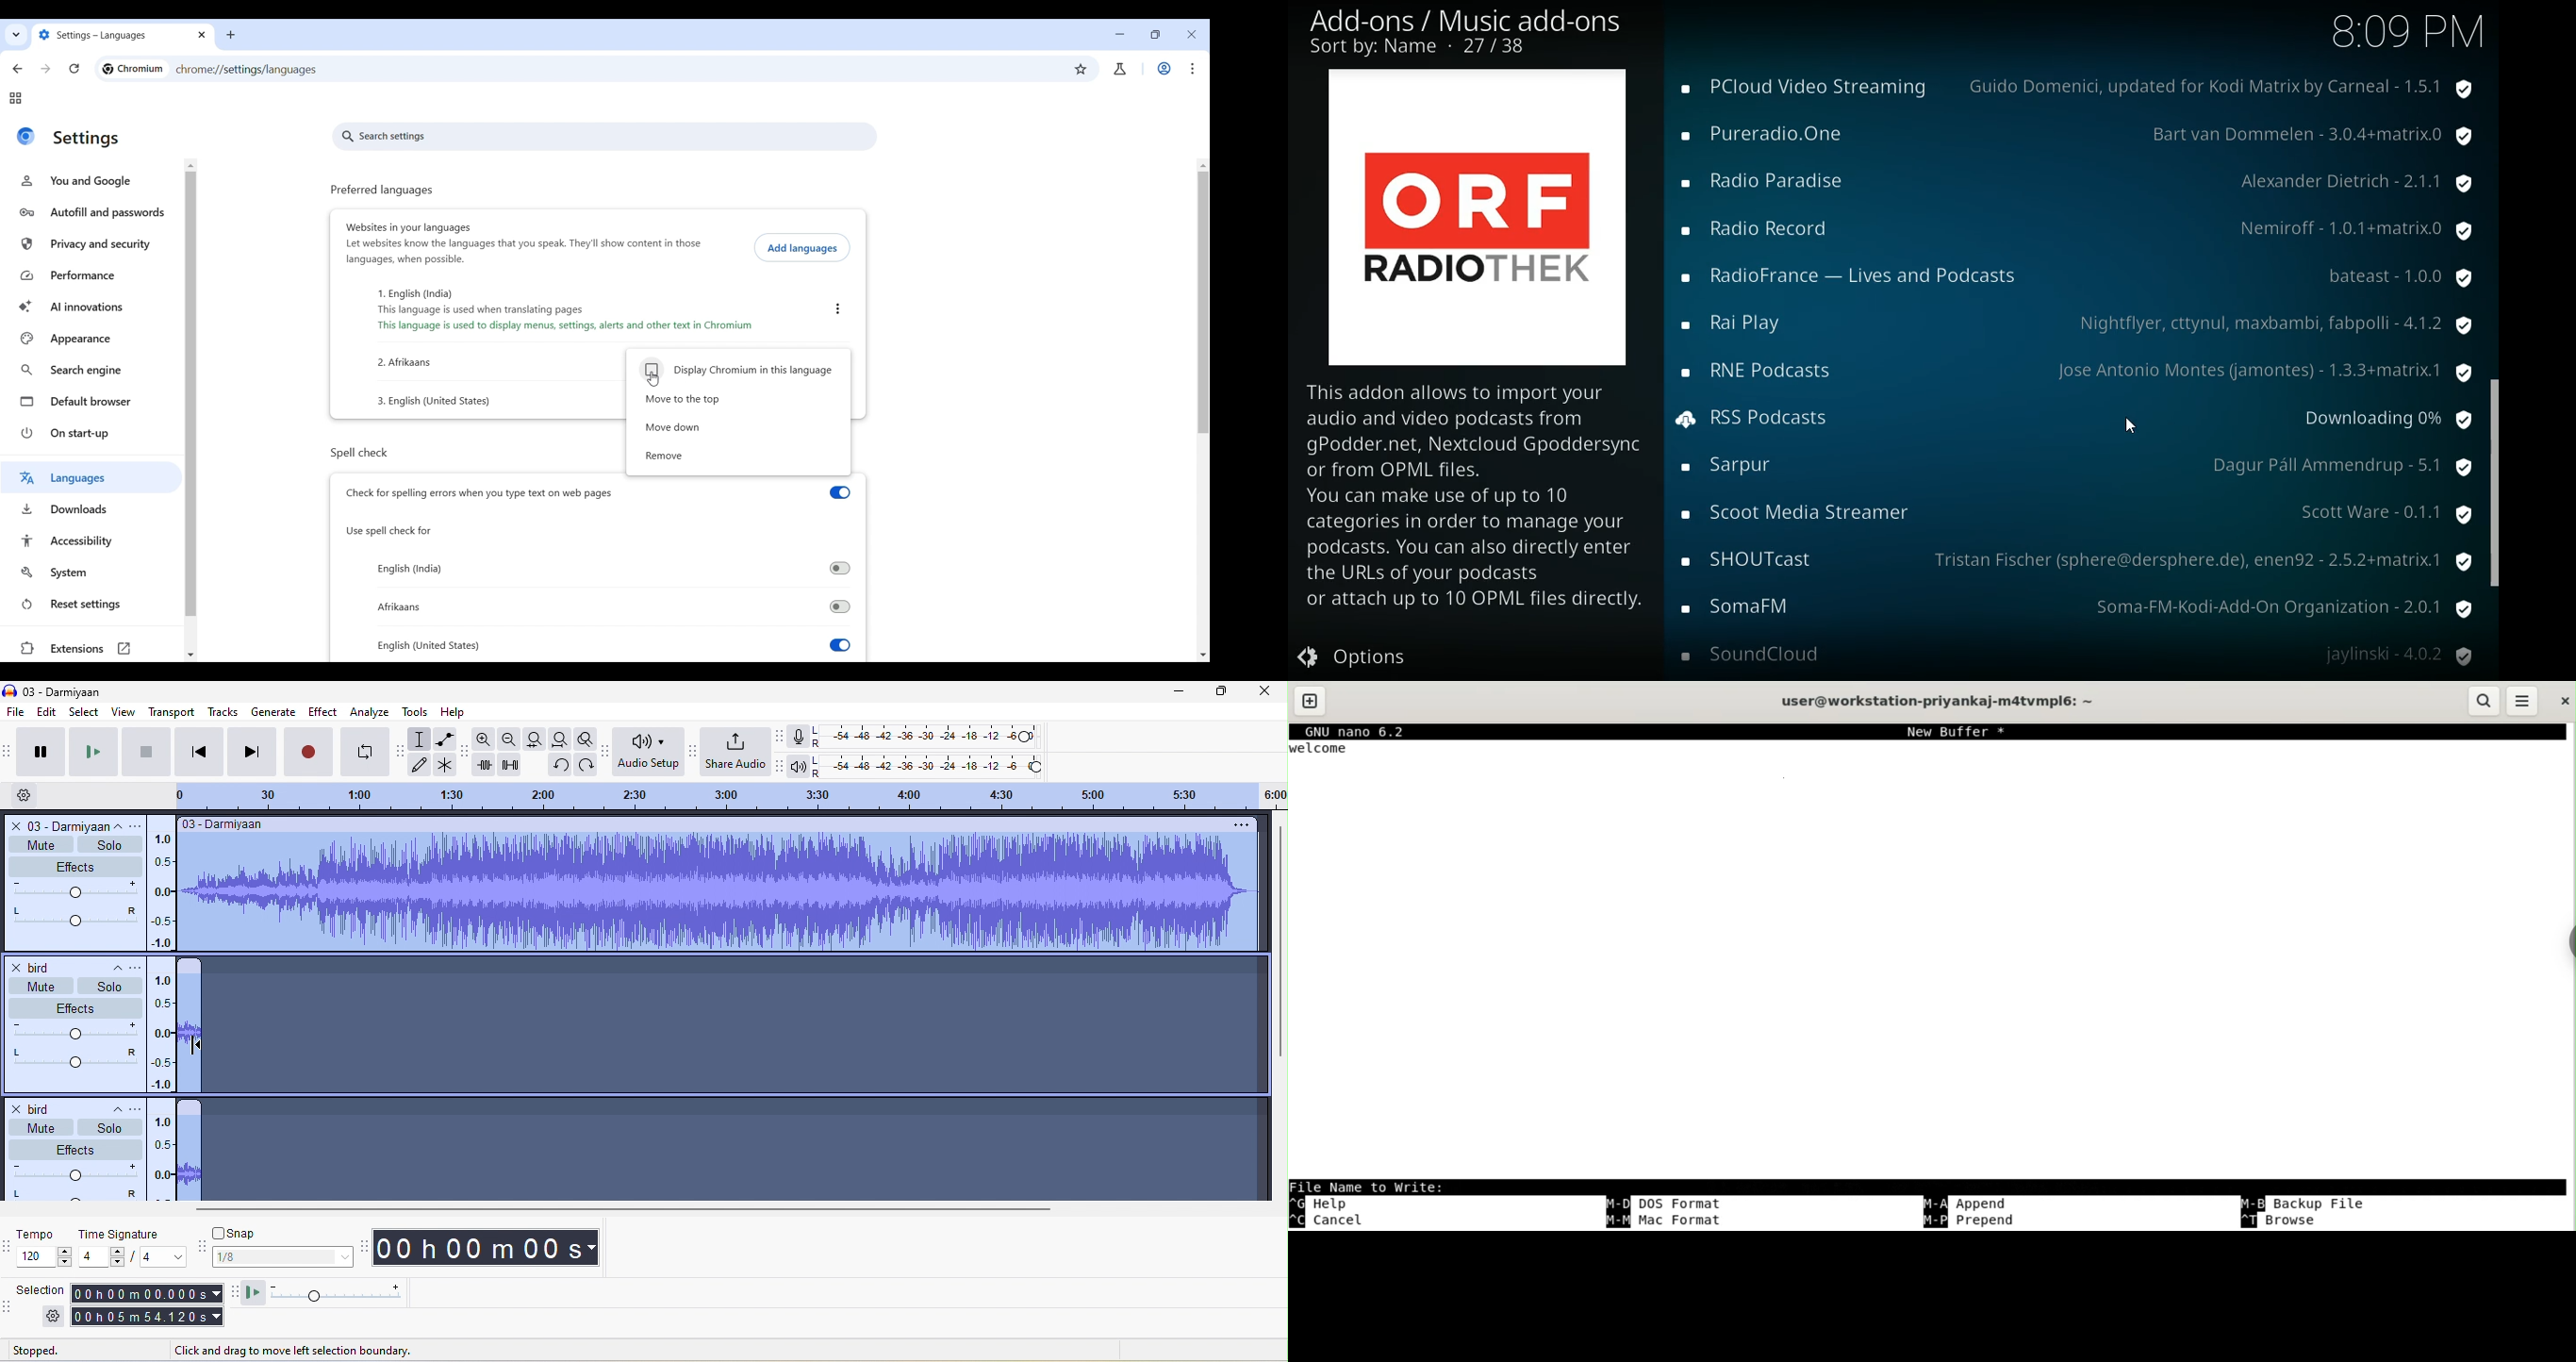  I want to click on Time - 8:08PM, so click(2405, 31).